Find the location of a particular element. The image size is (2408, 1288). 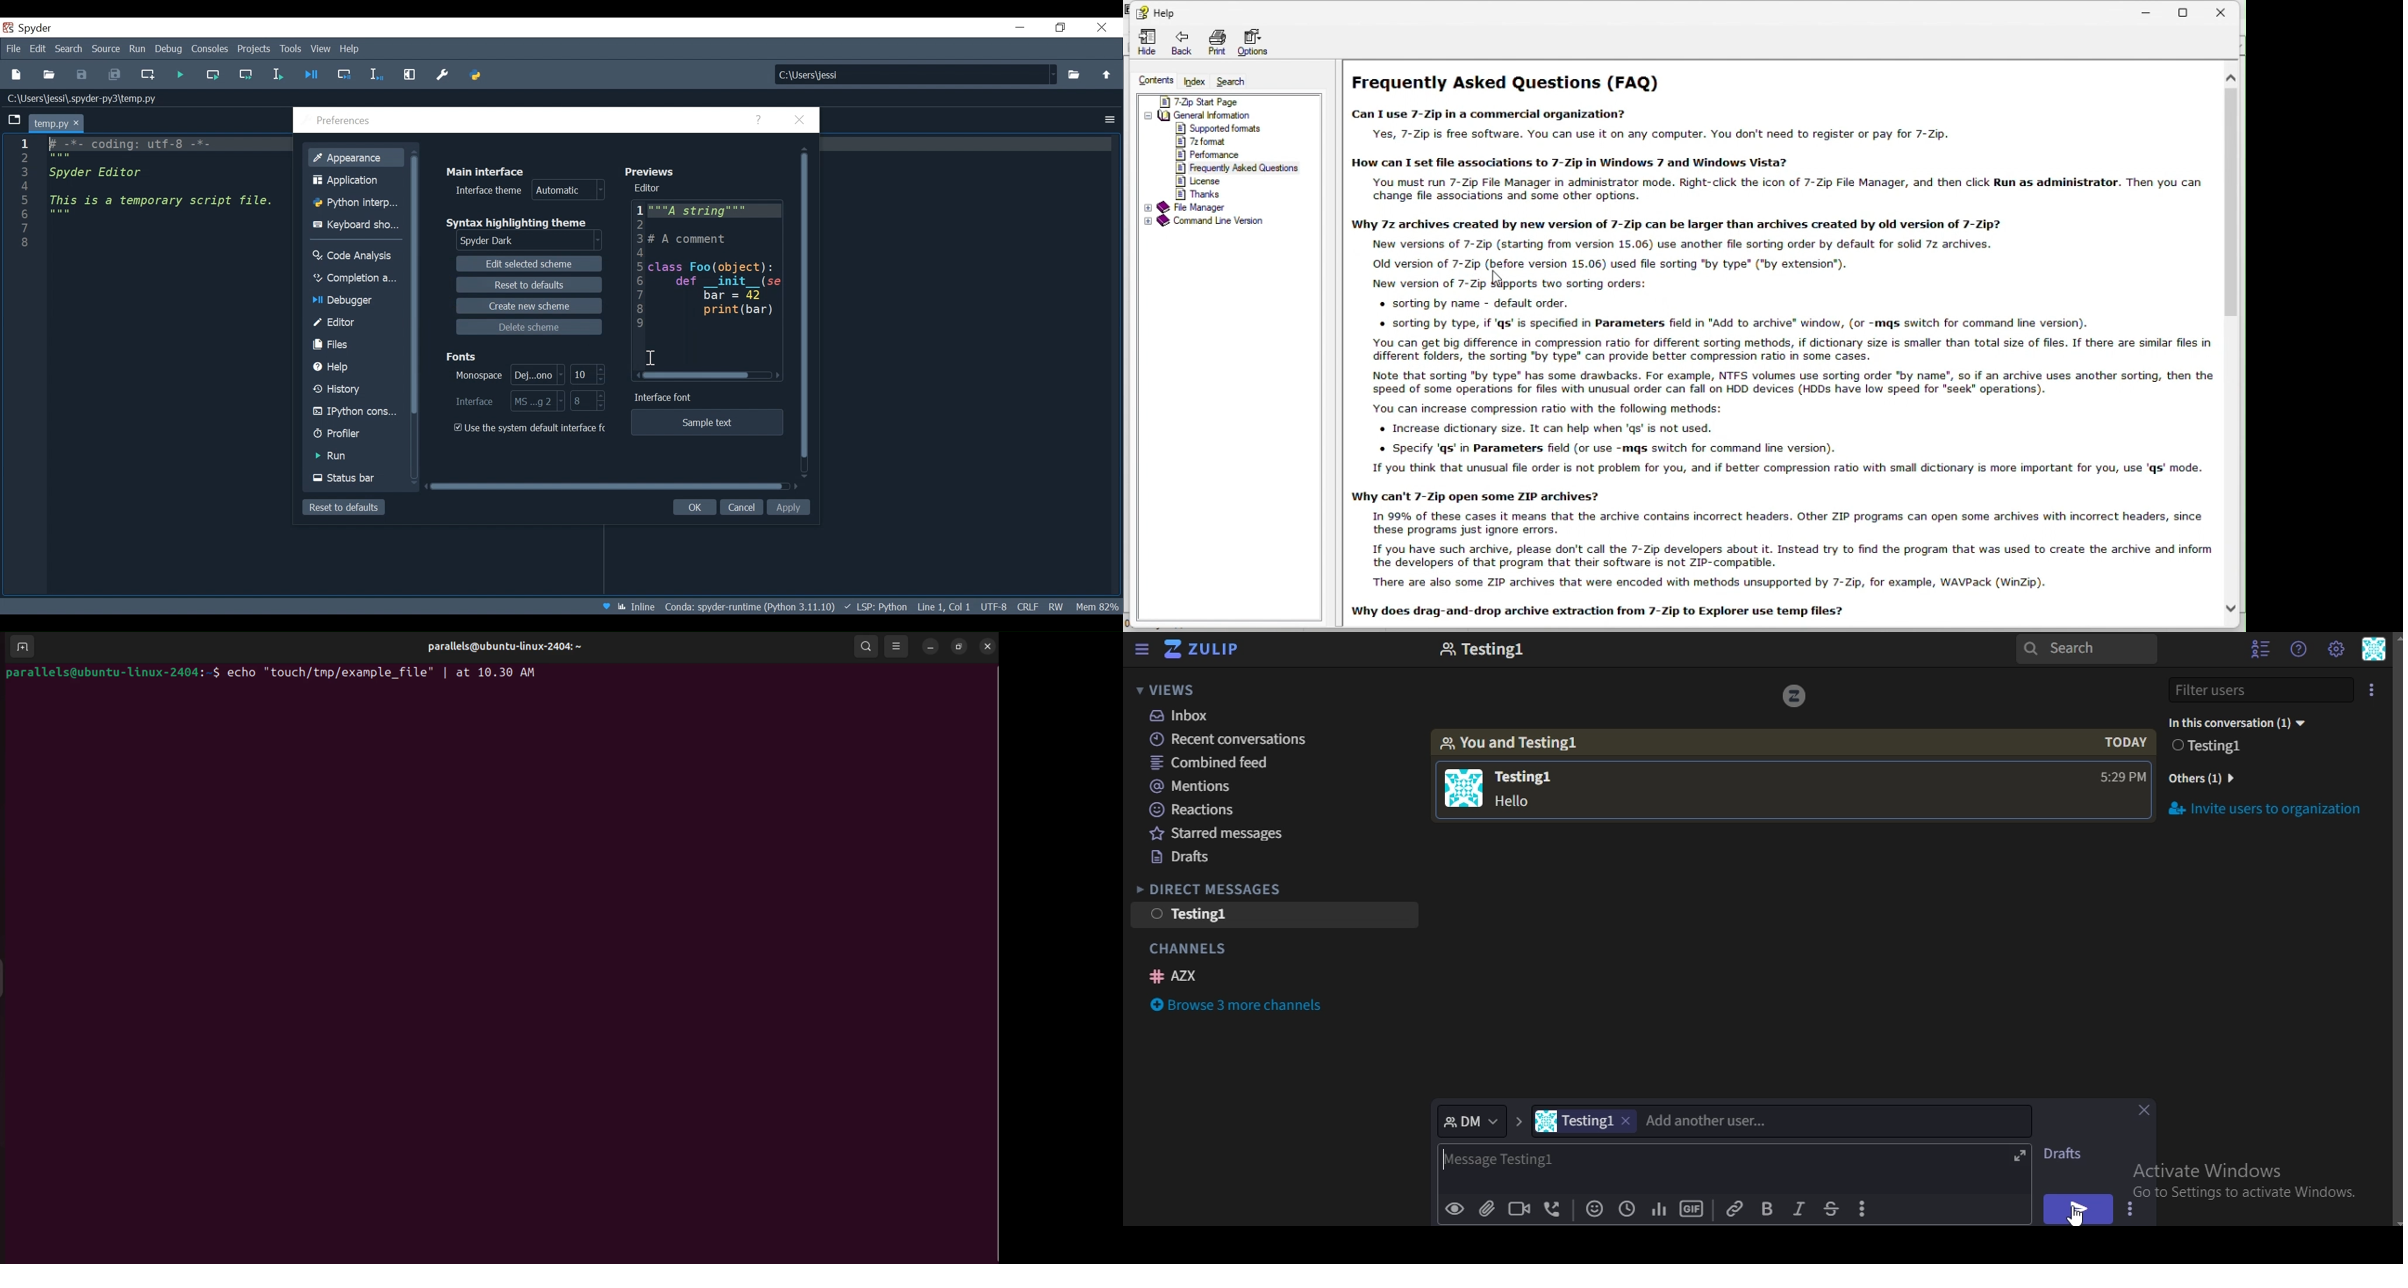

Create new file at the current file is located at coordinates (148, 75).